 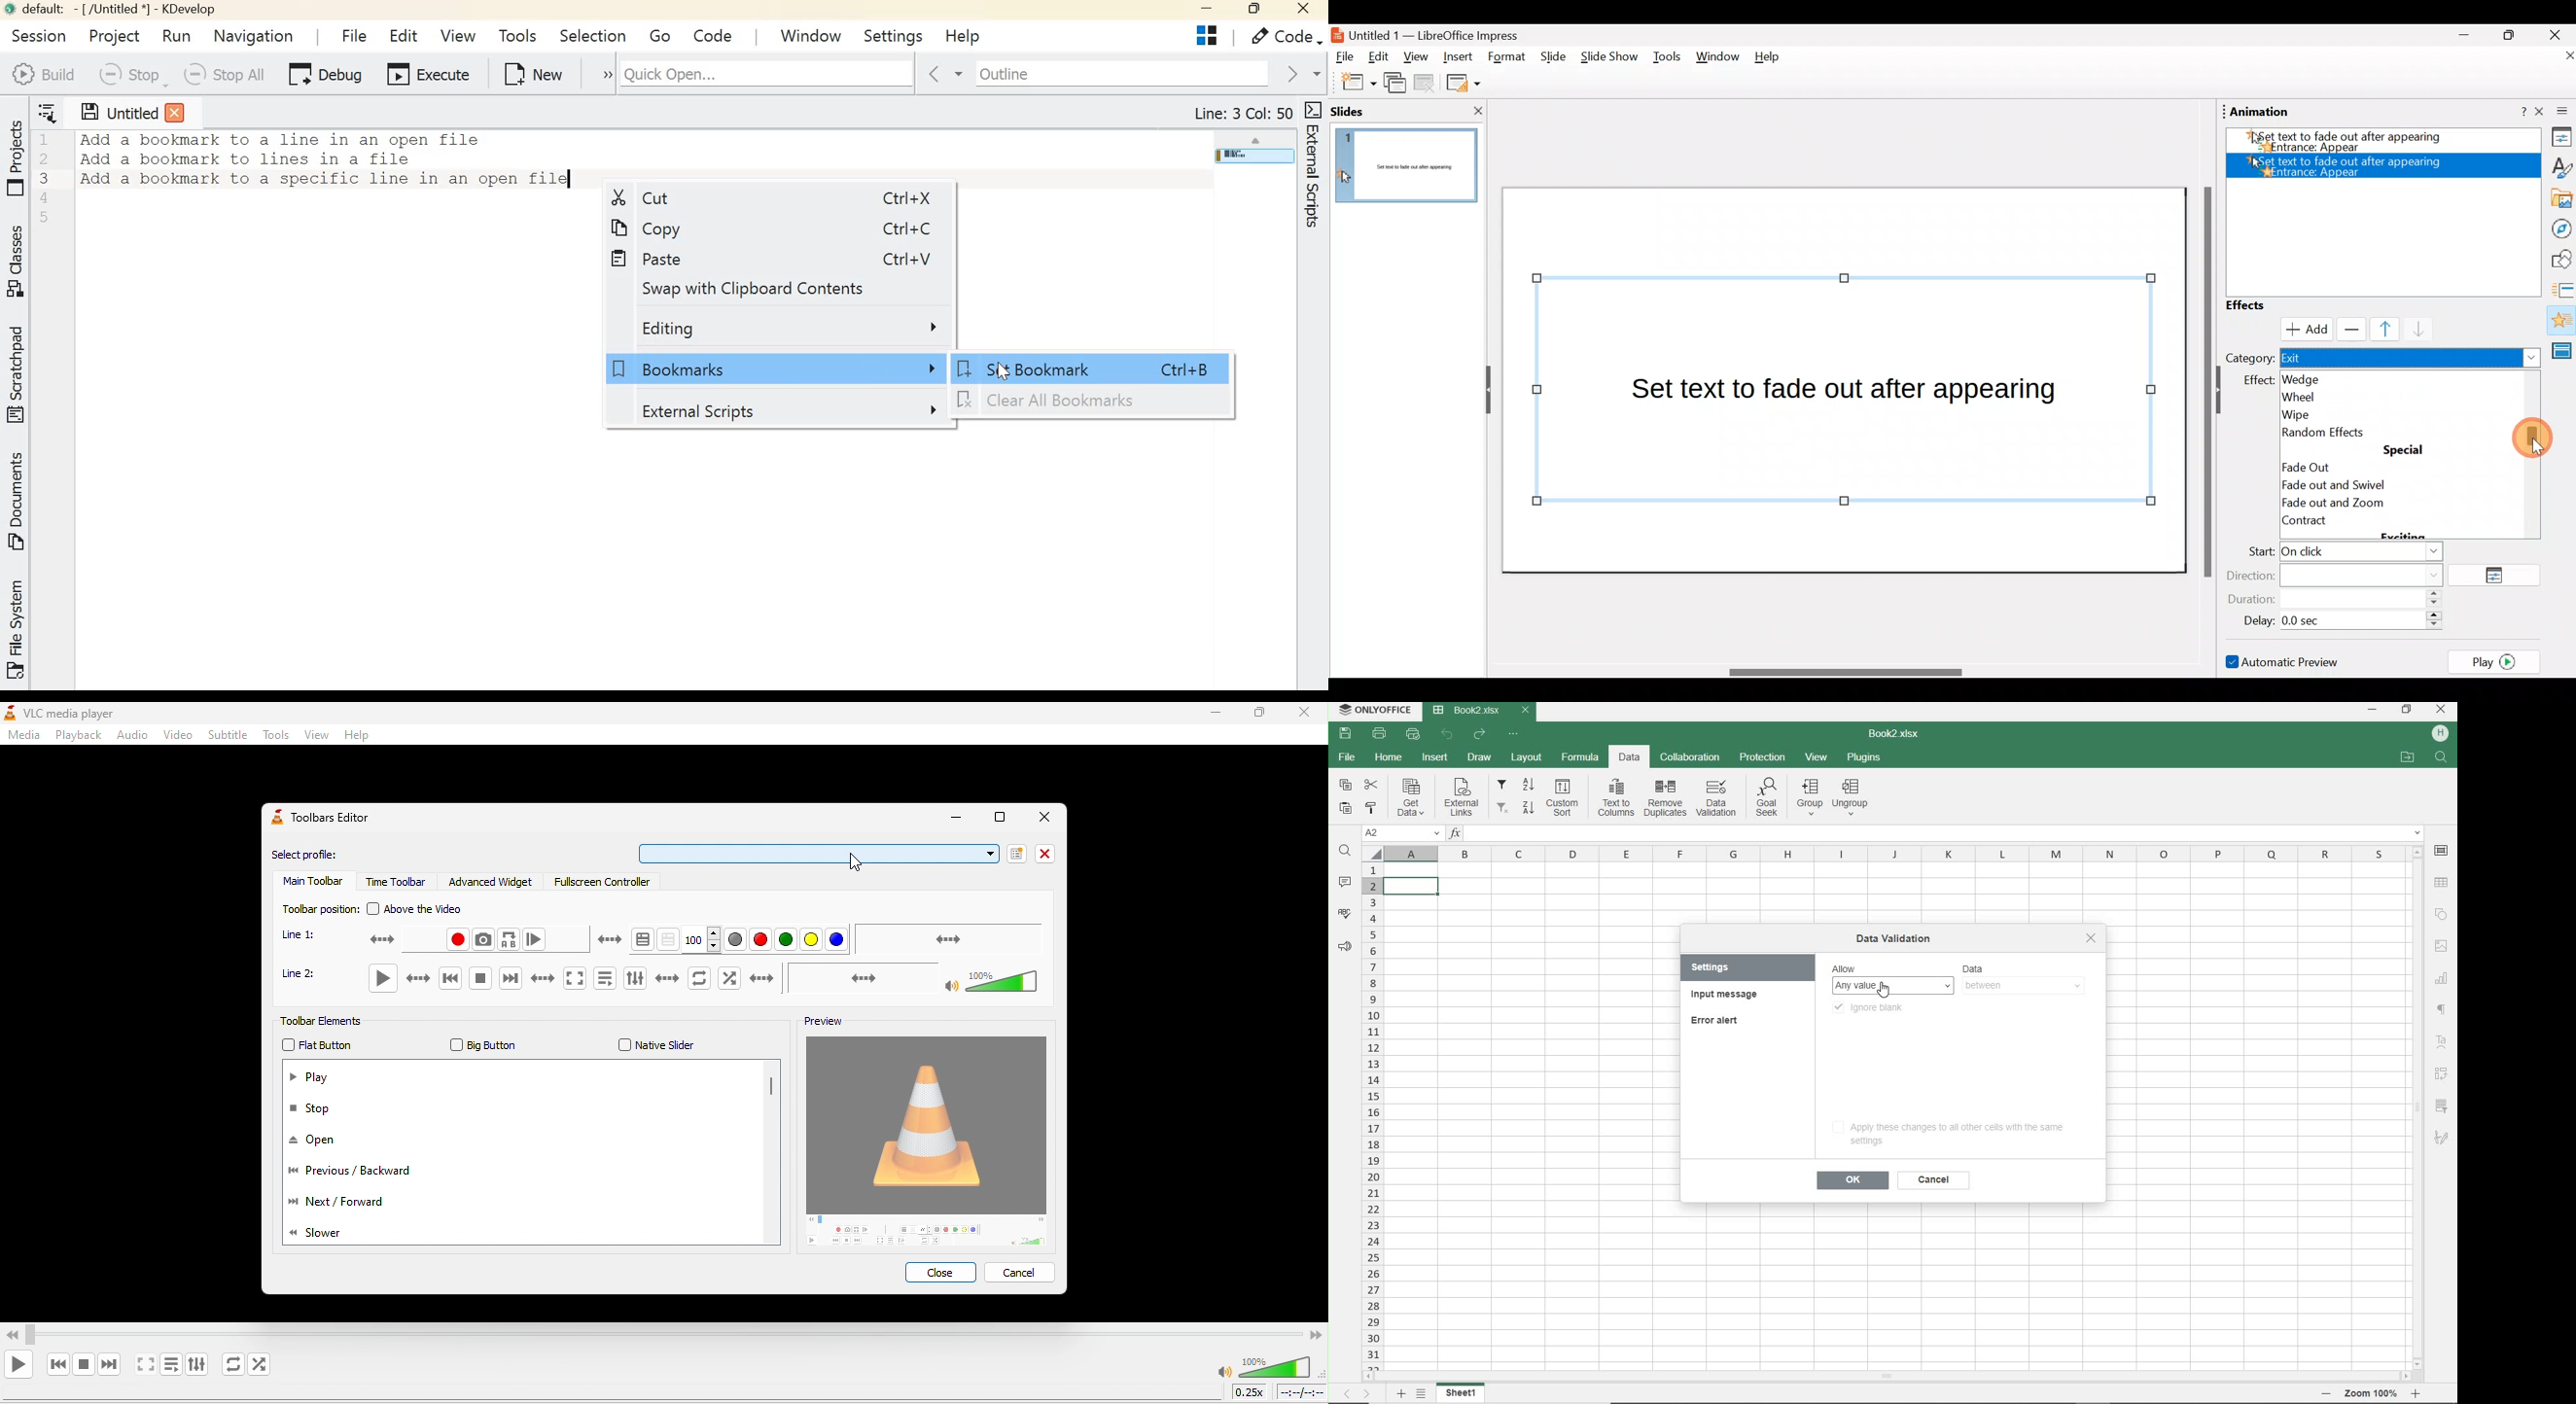 I want to click on Exit, so click(x=2411, y=359).